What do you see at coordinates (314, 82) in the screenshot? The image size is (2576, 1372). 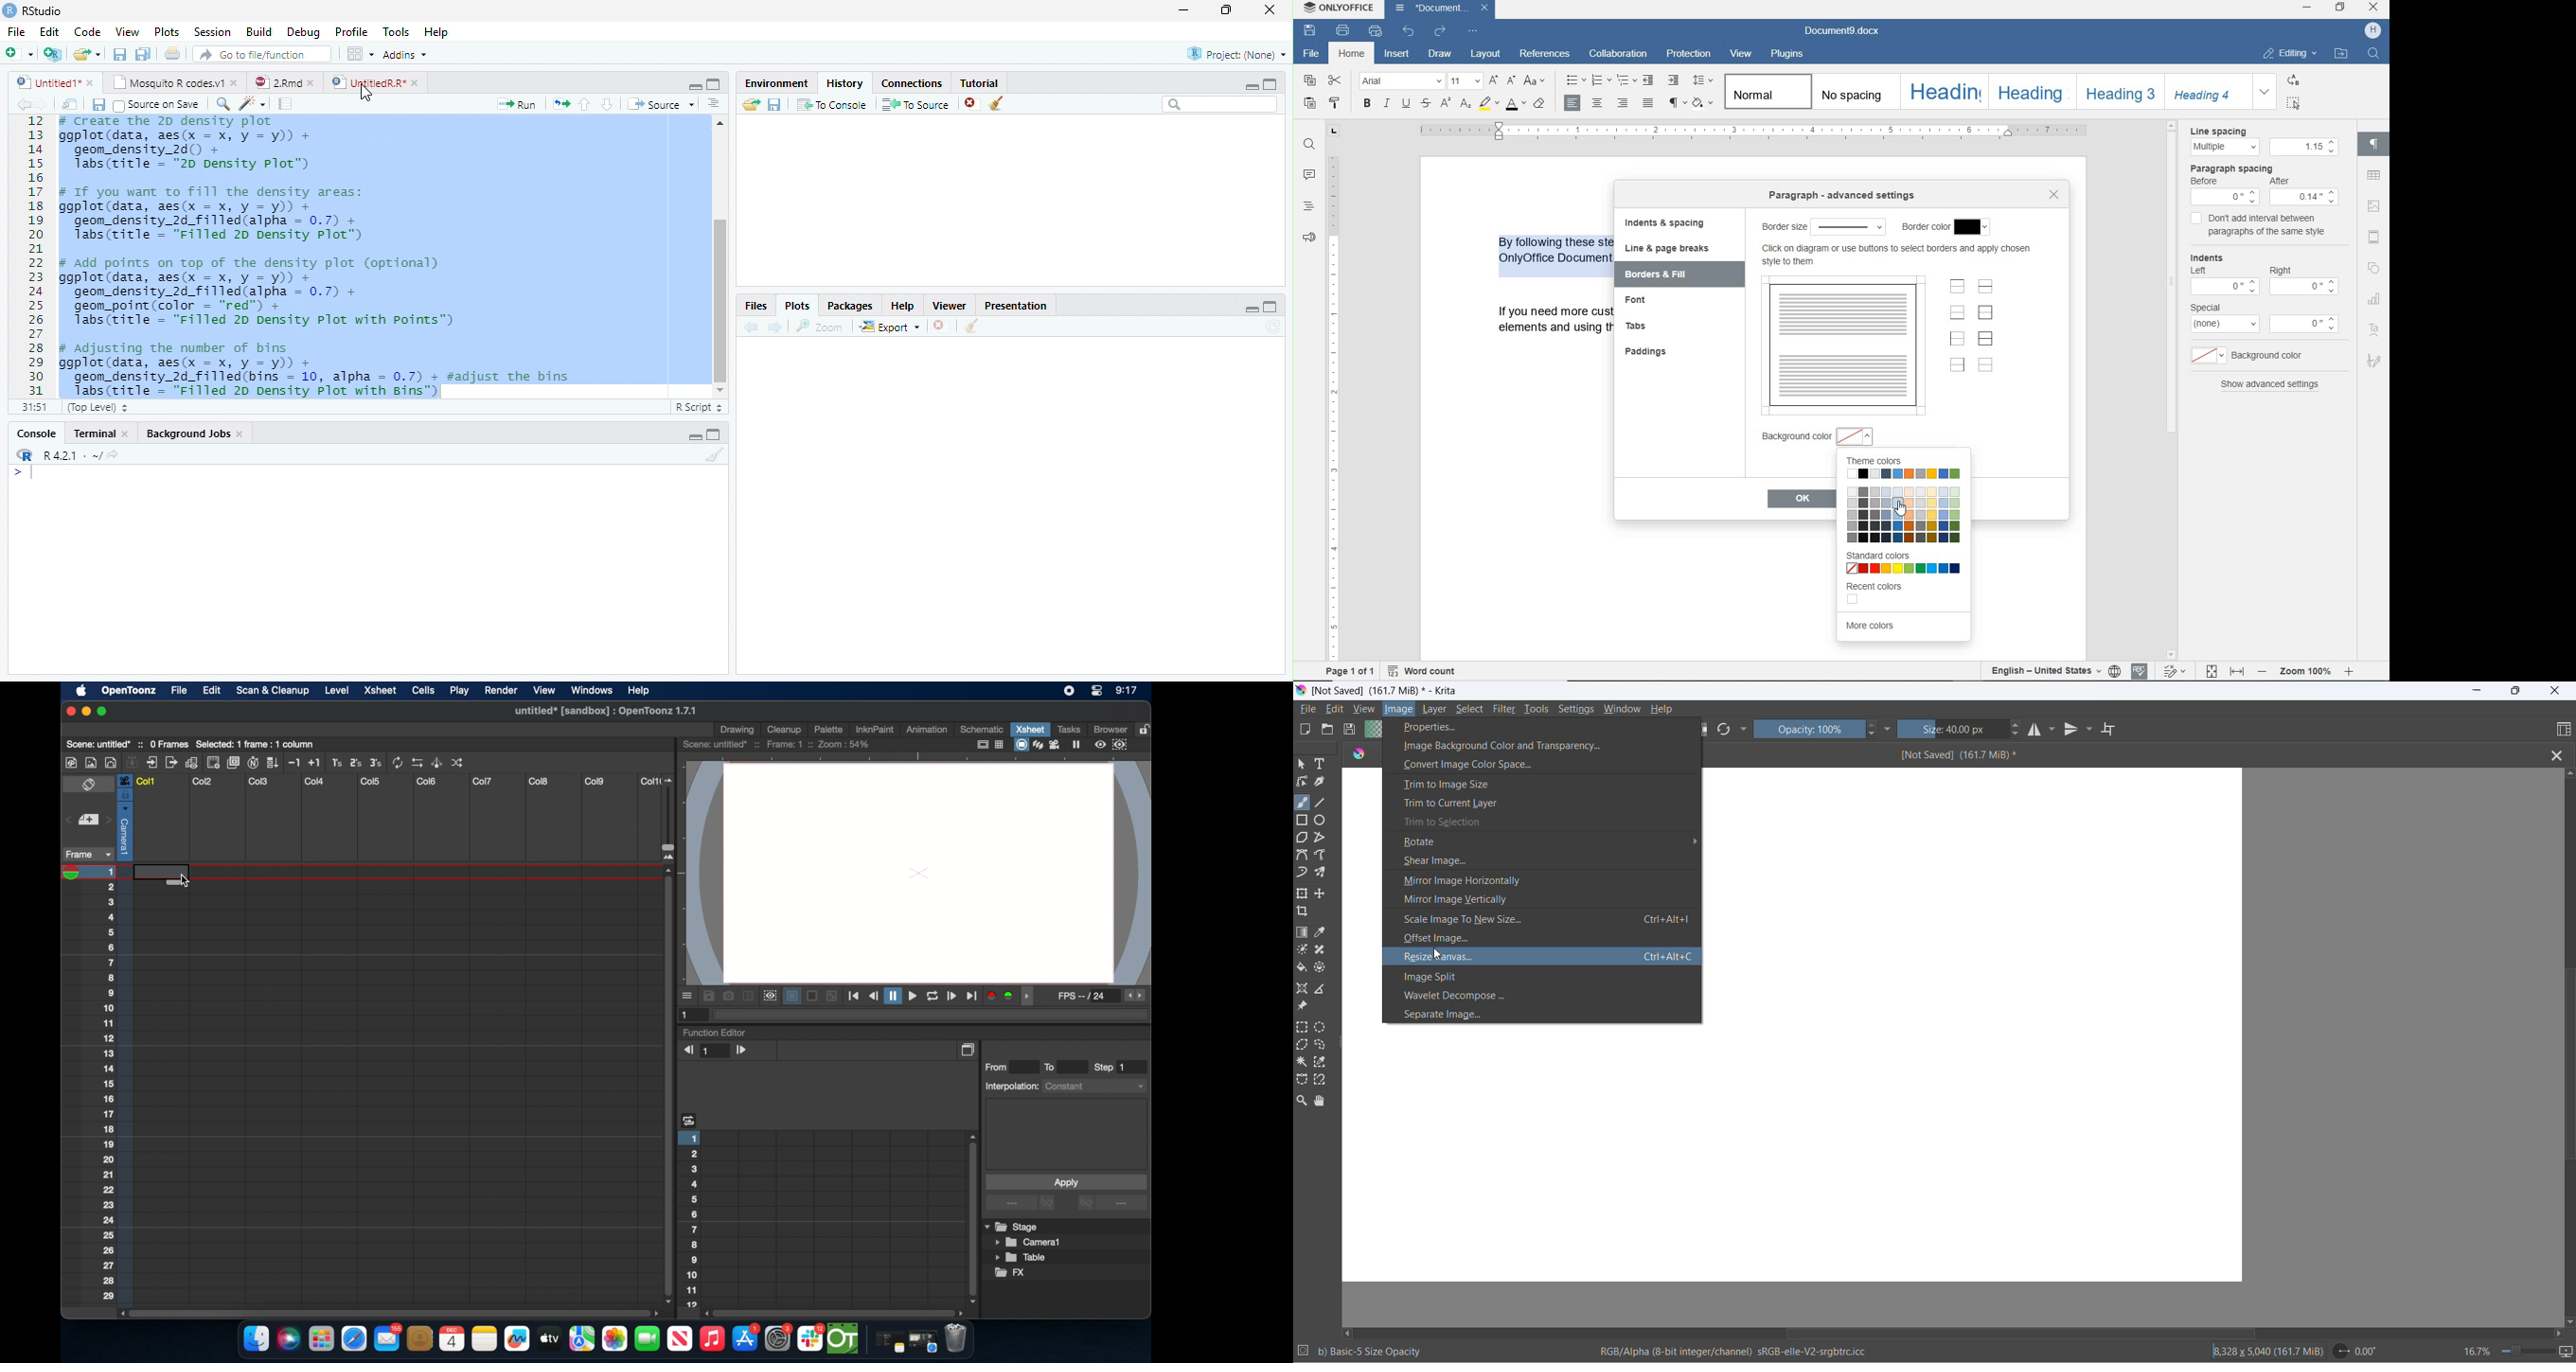 I see `close` at bounding box center [314, 82].